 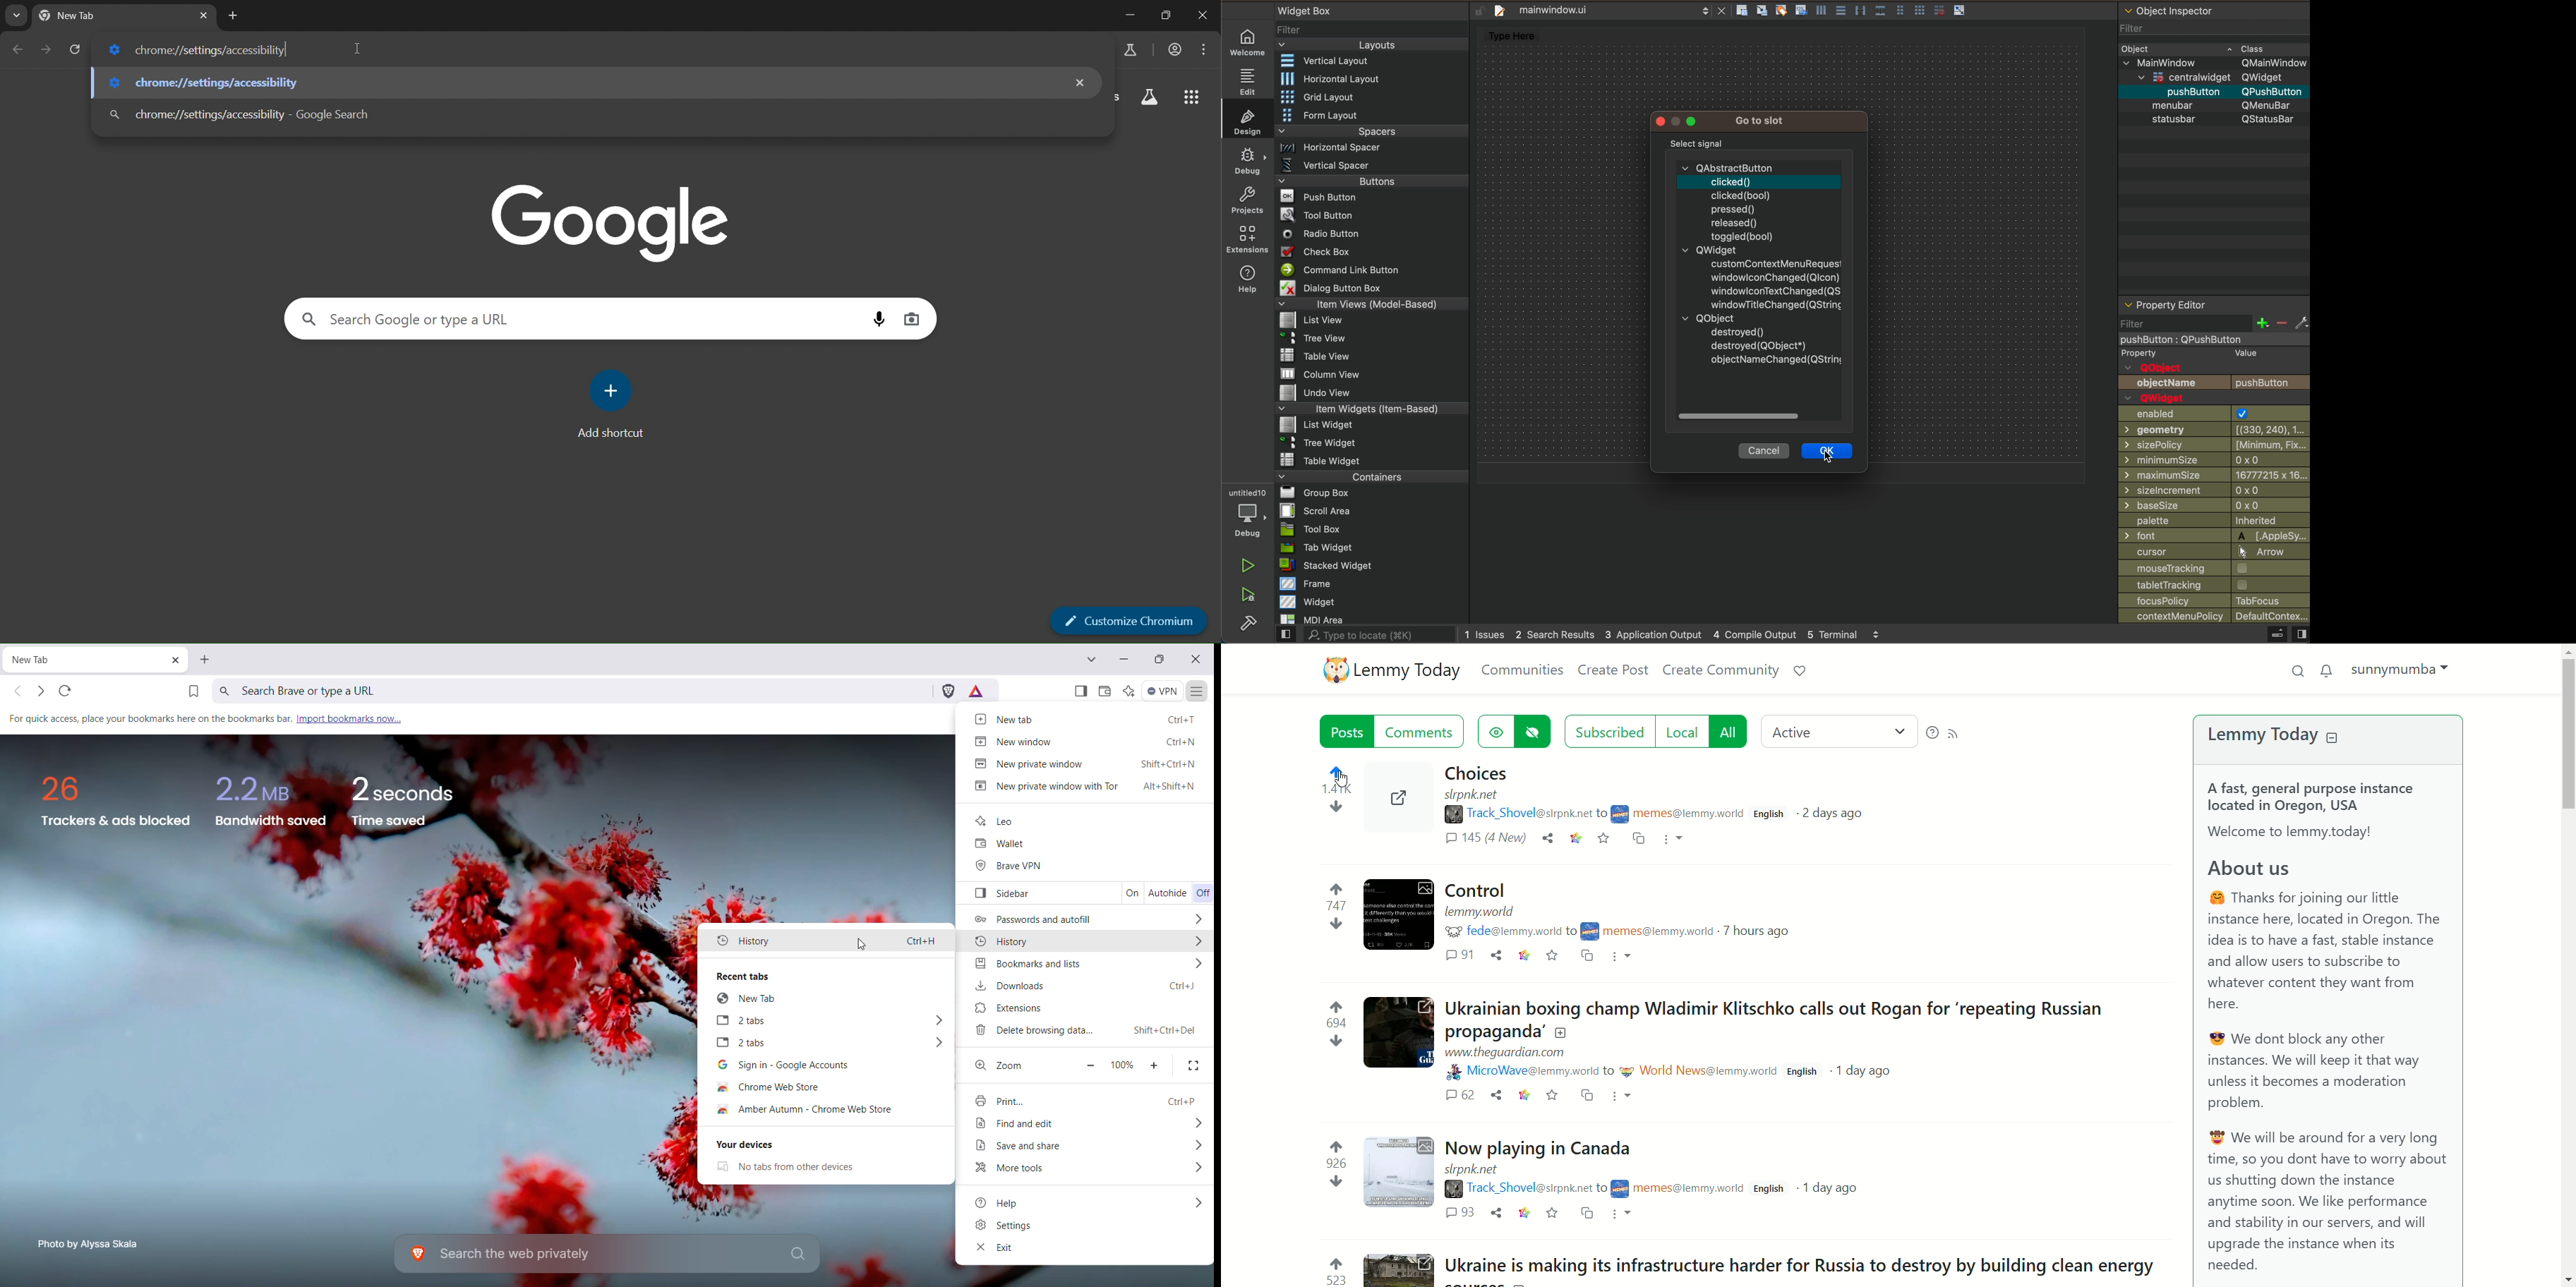 What do you see at coordinates (1402, 809) in the screenshot?
I see `Thumbnail` at bounding box center [1402, 809].